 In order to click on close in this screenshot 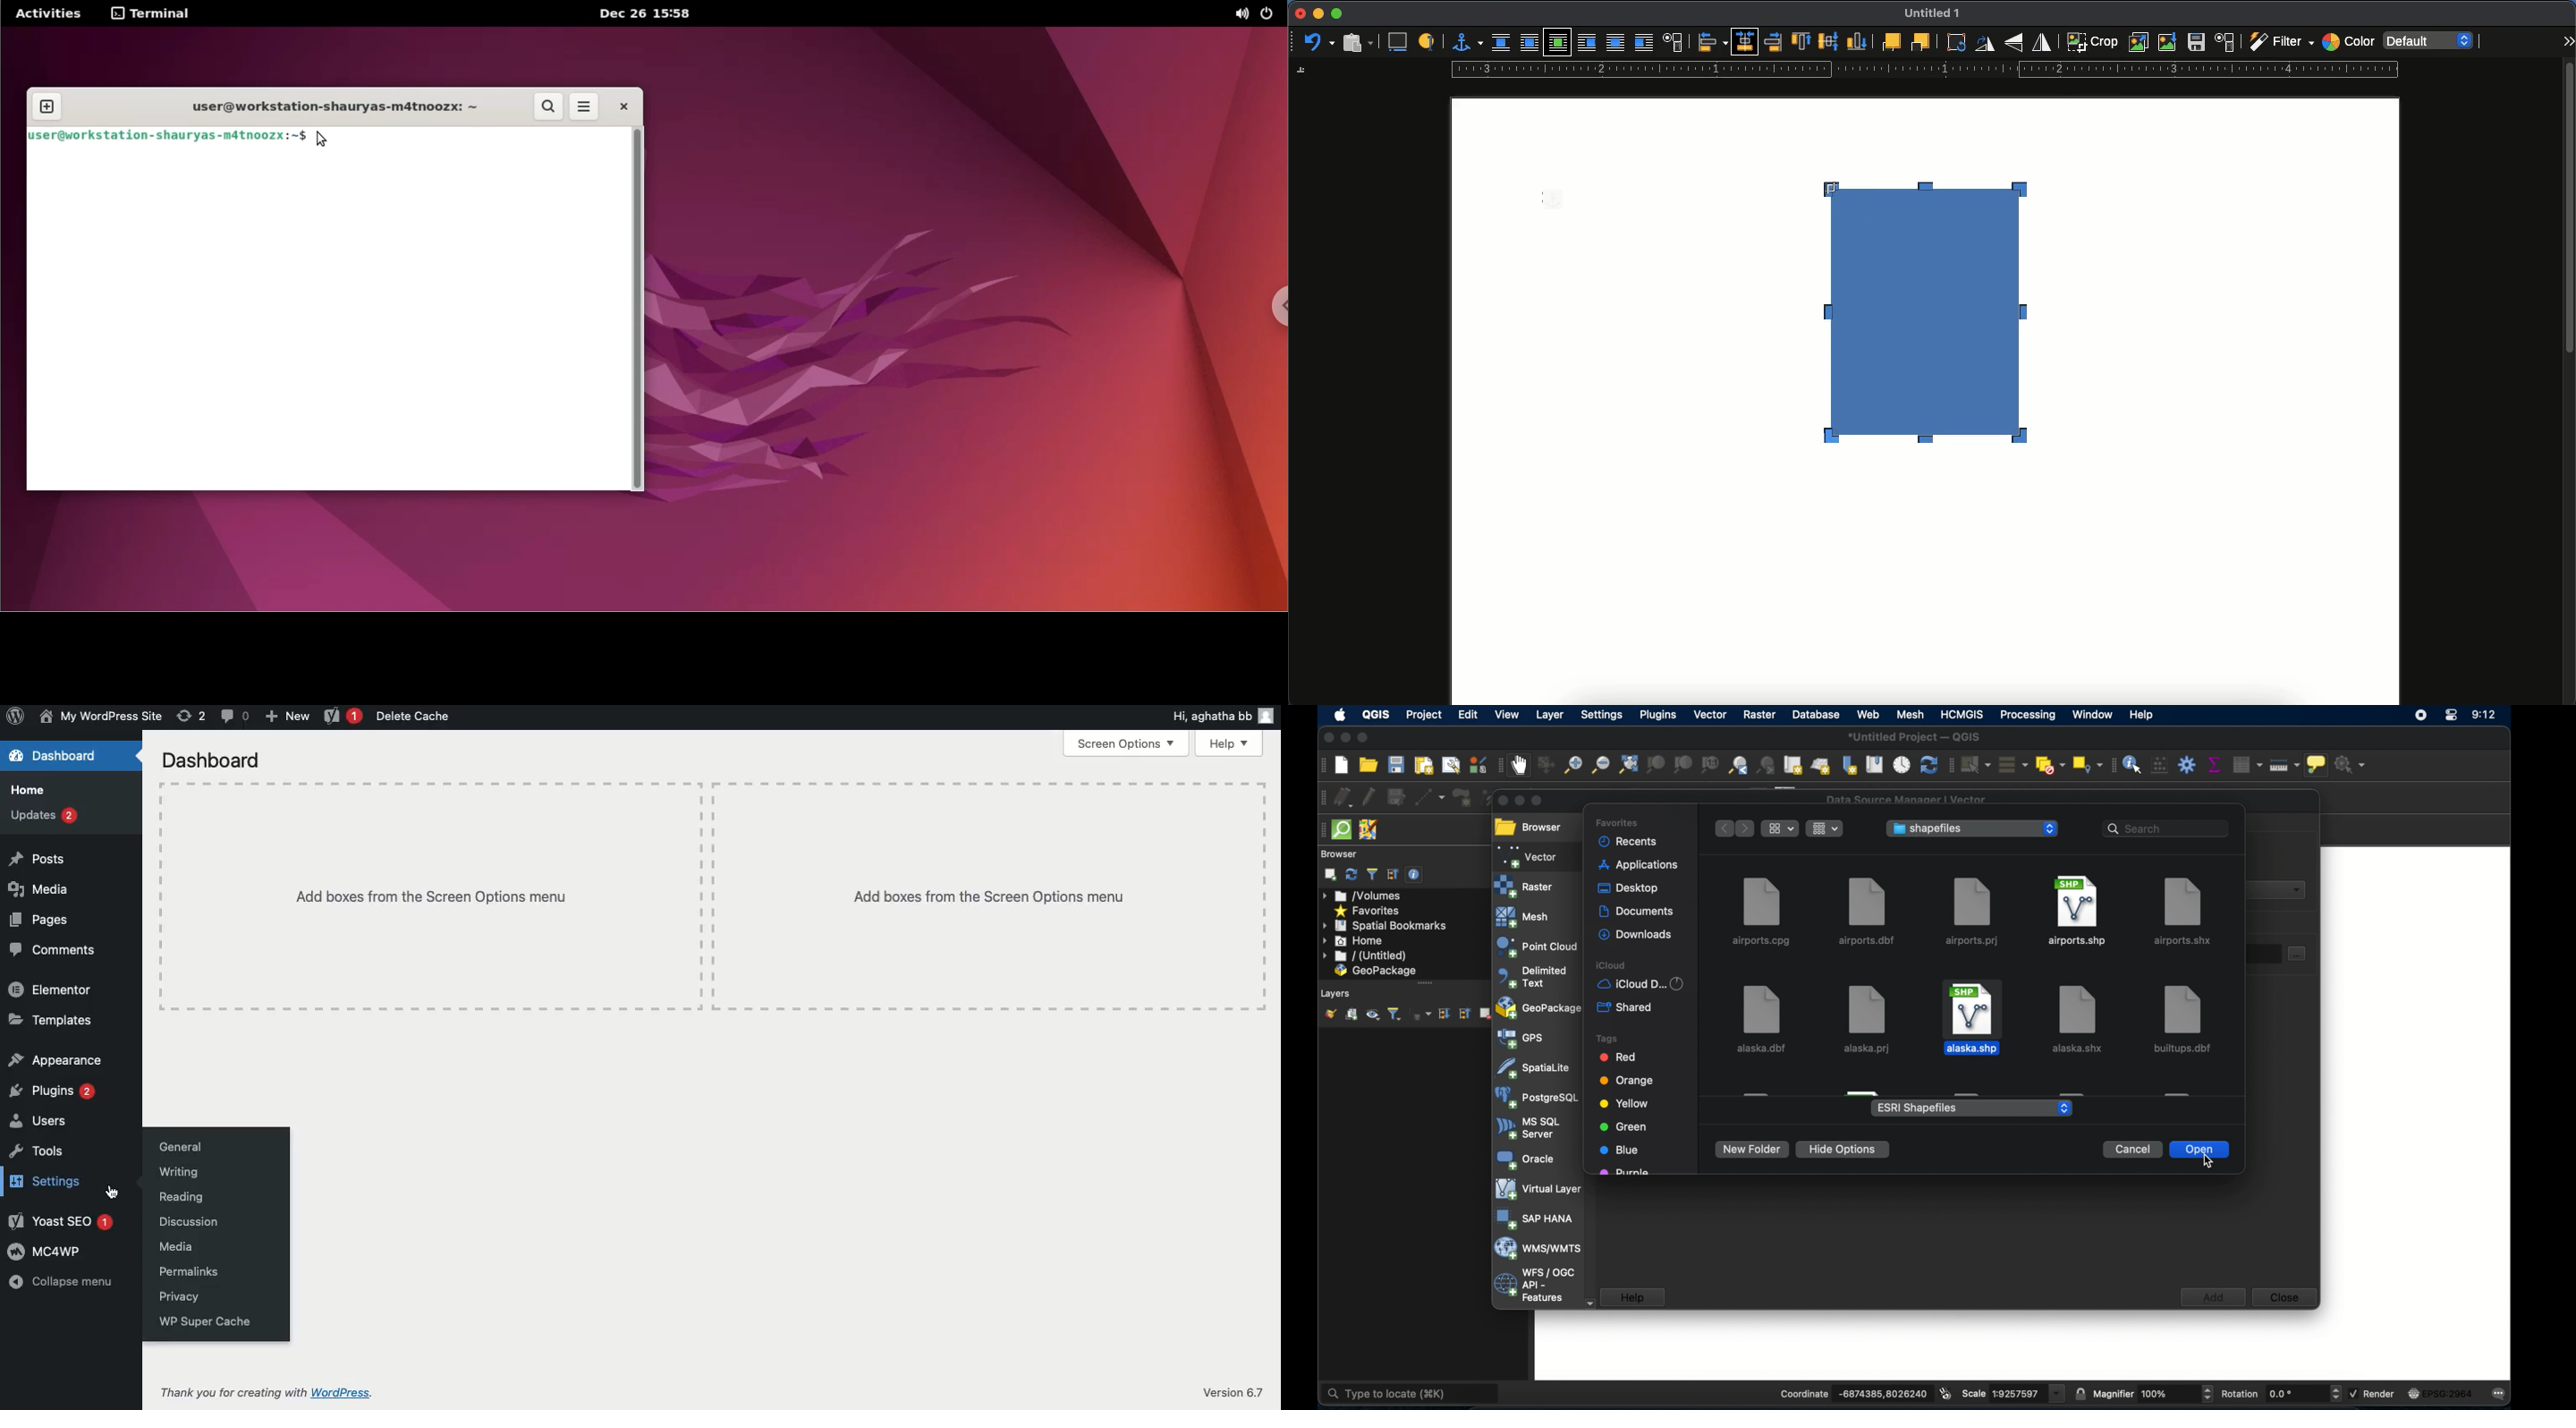, I will do `click(1299, 14)`.